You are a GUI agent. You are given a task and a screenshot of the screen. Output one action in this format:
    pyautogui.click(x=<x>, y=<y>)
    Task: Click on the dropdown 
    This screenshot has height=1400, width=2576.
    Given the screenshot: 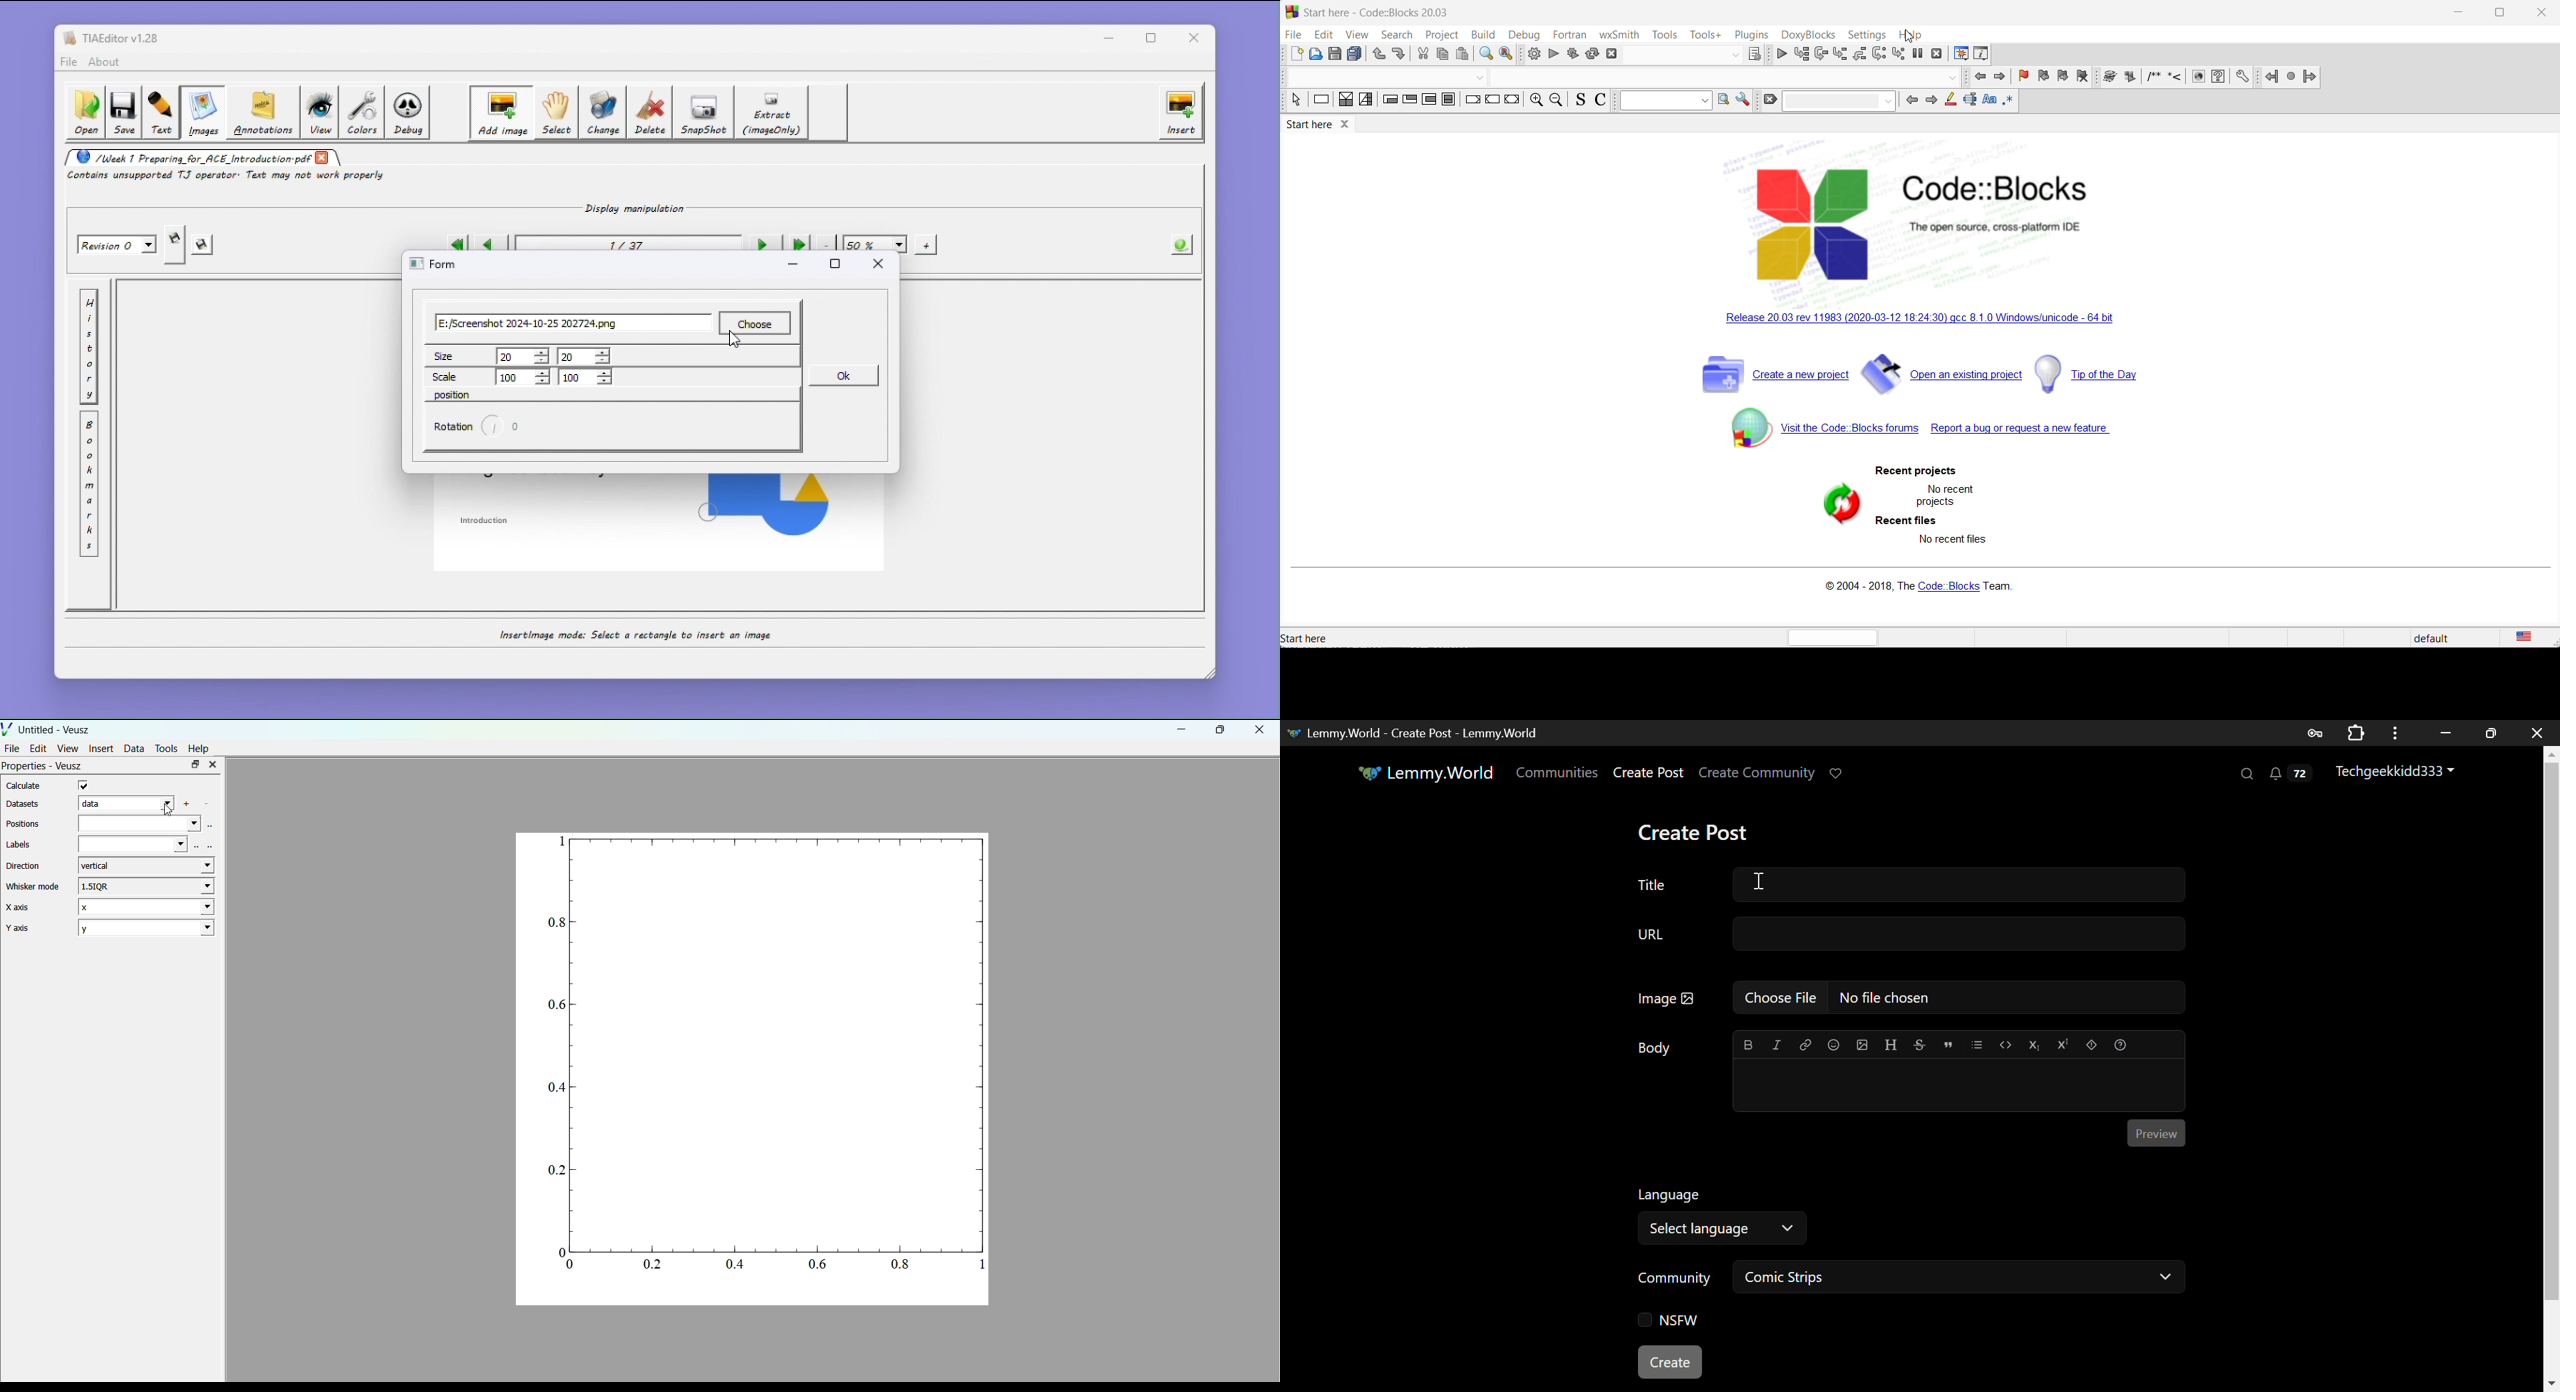 What is the action you would take?
    pyautogui.click(x=1730, y=54)
    